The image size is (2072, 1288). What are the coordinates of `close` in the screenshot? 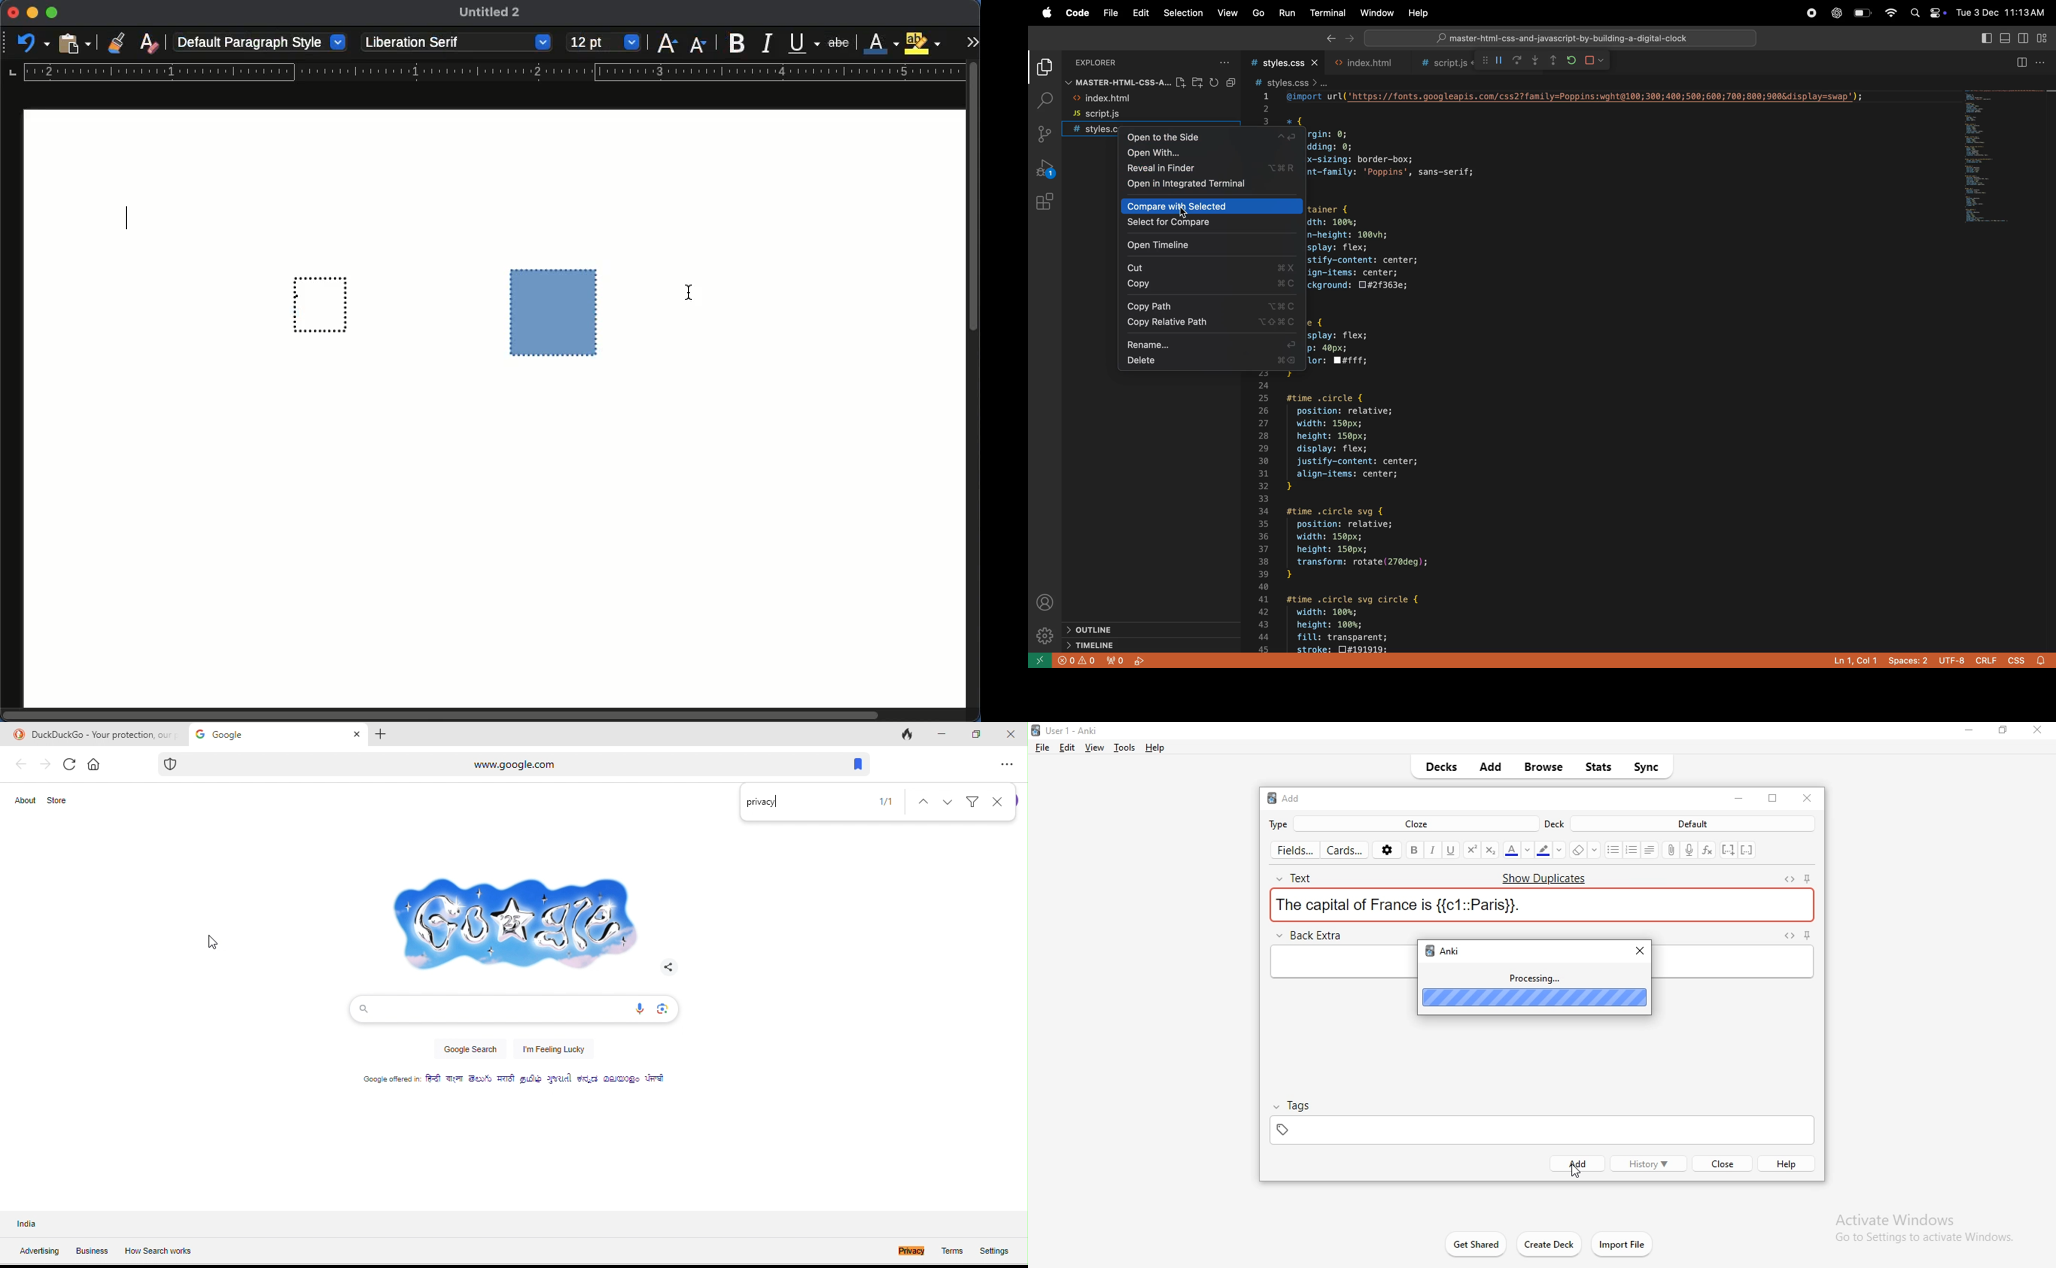 It's located at (1738, 798).